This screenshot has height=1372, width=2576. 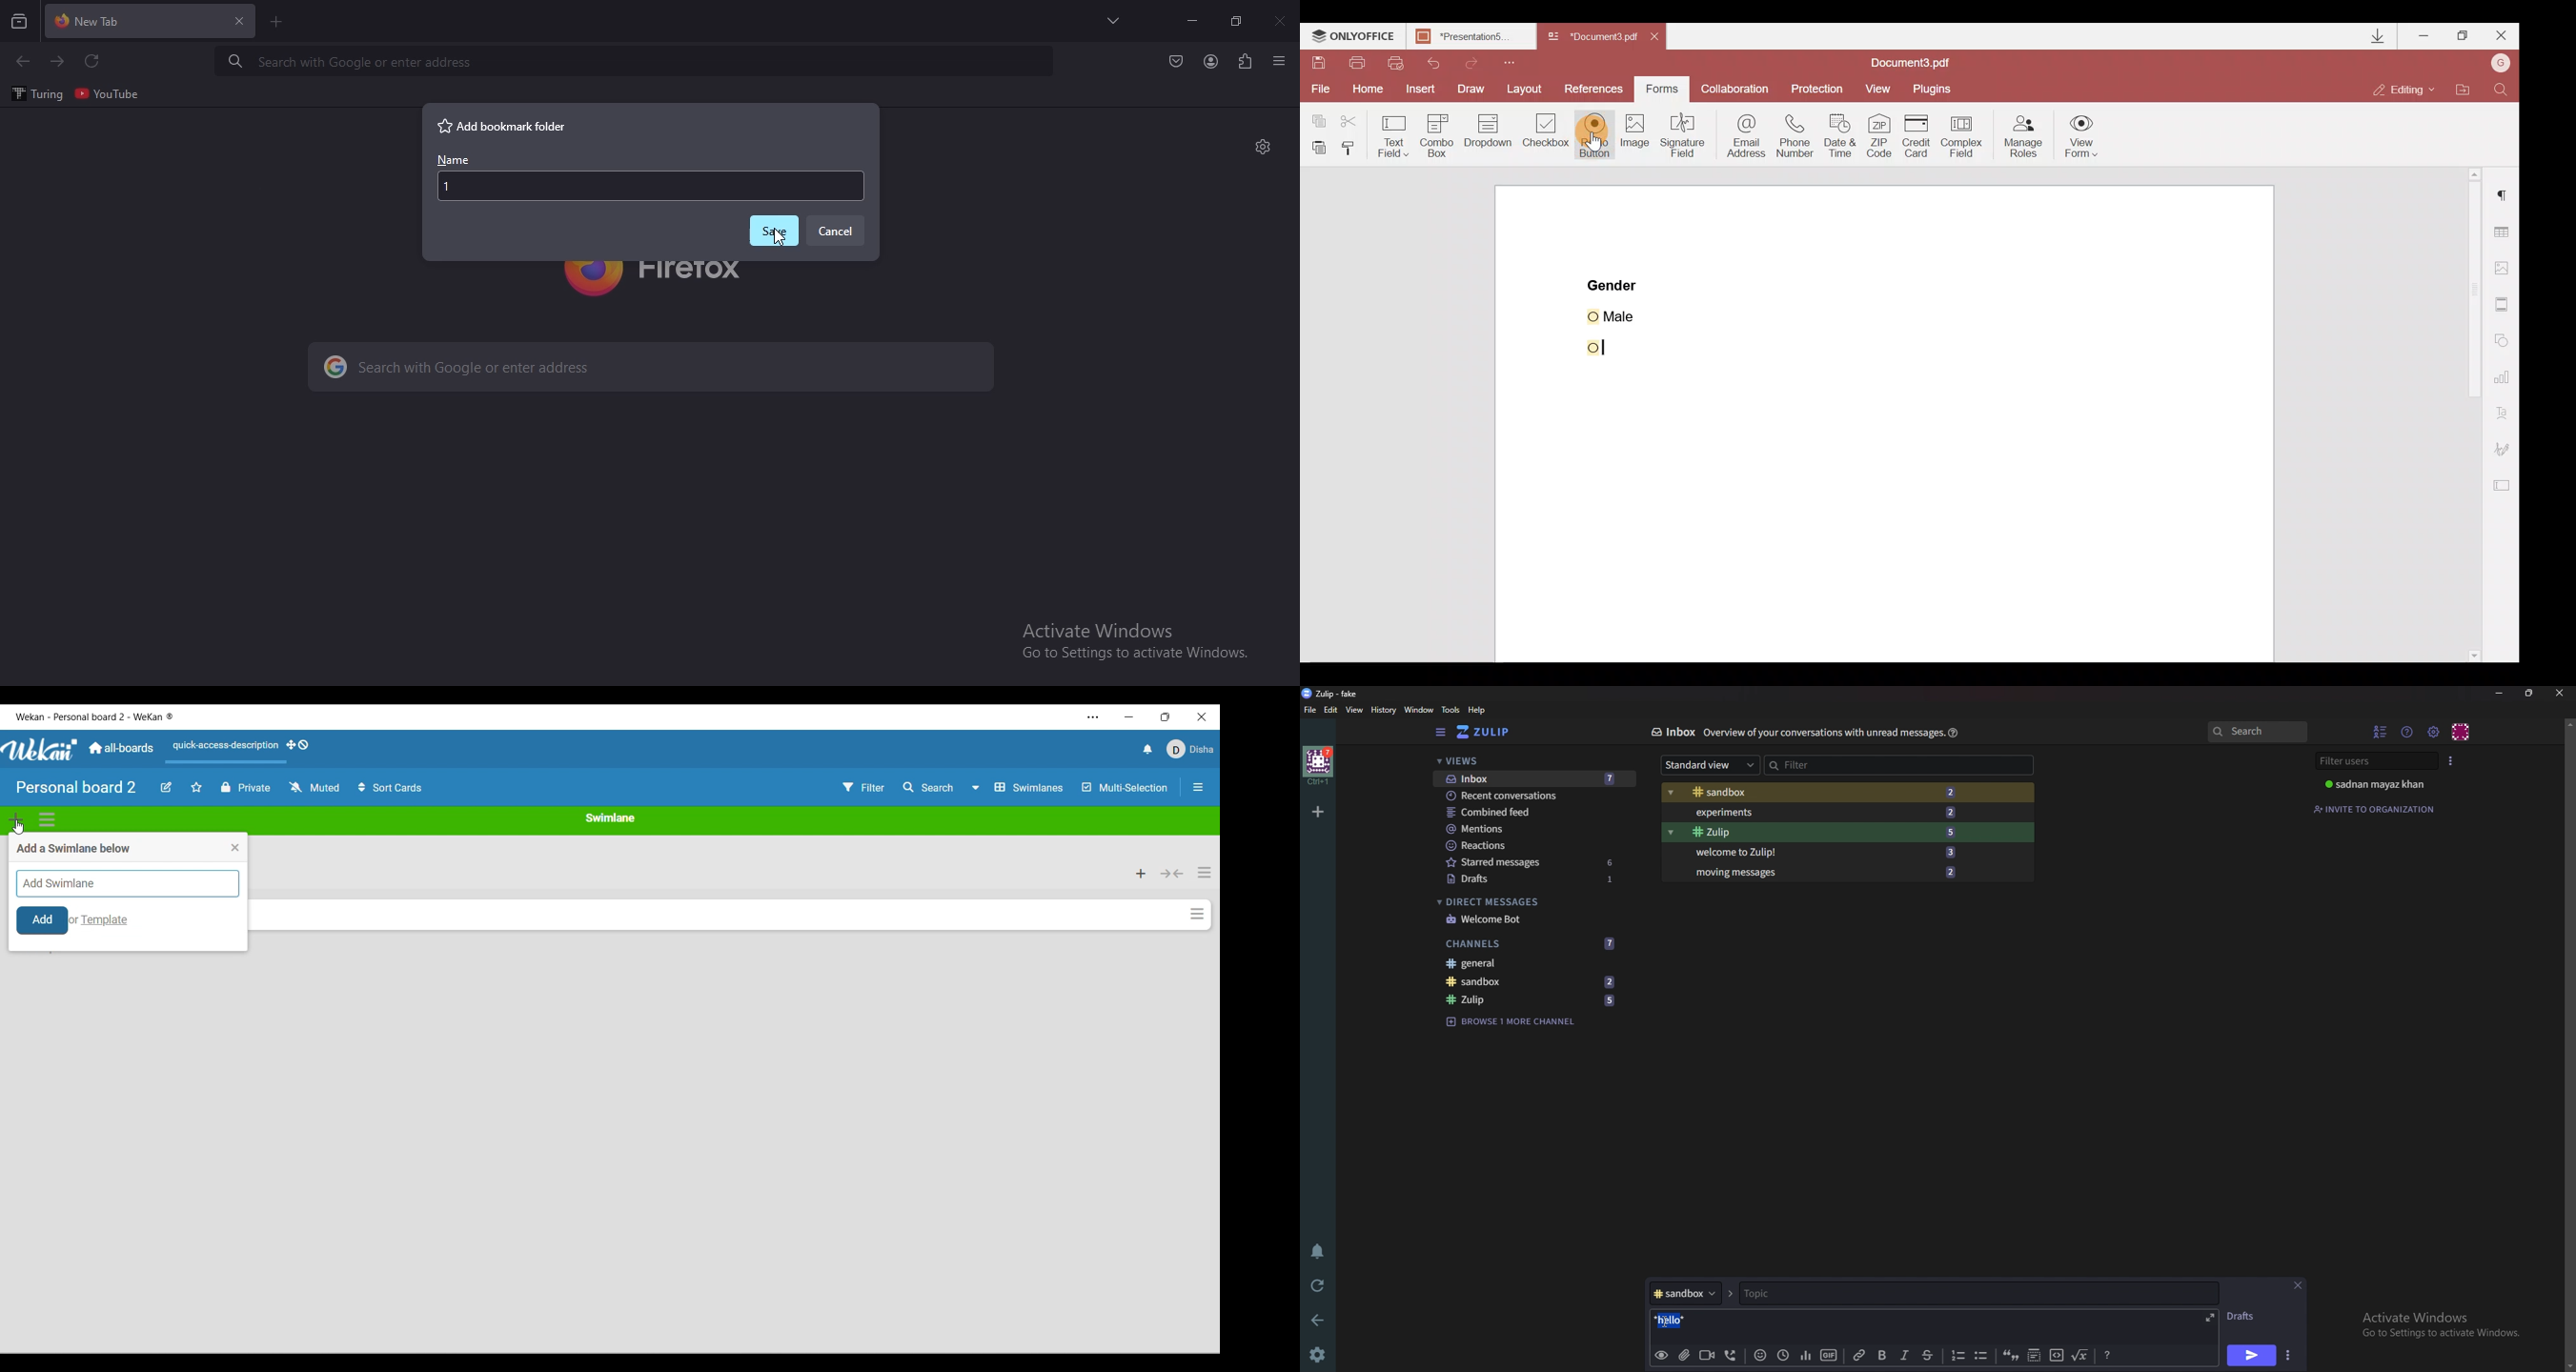 I want to click on history, so click(x=1382, y=710).